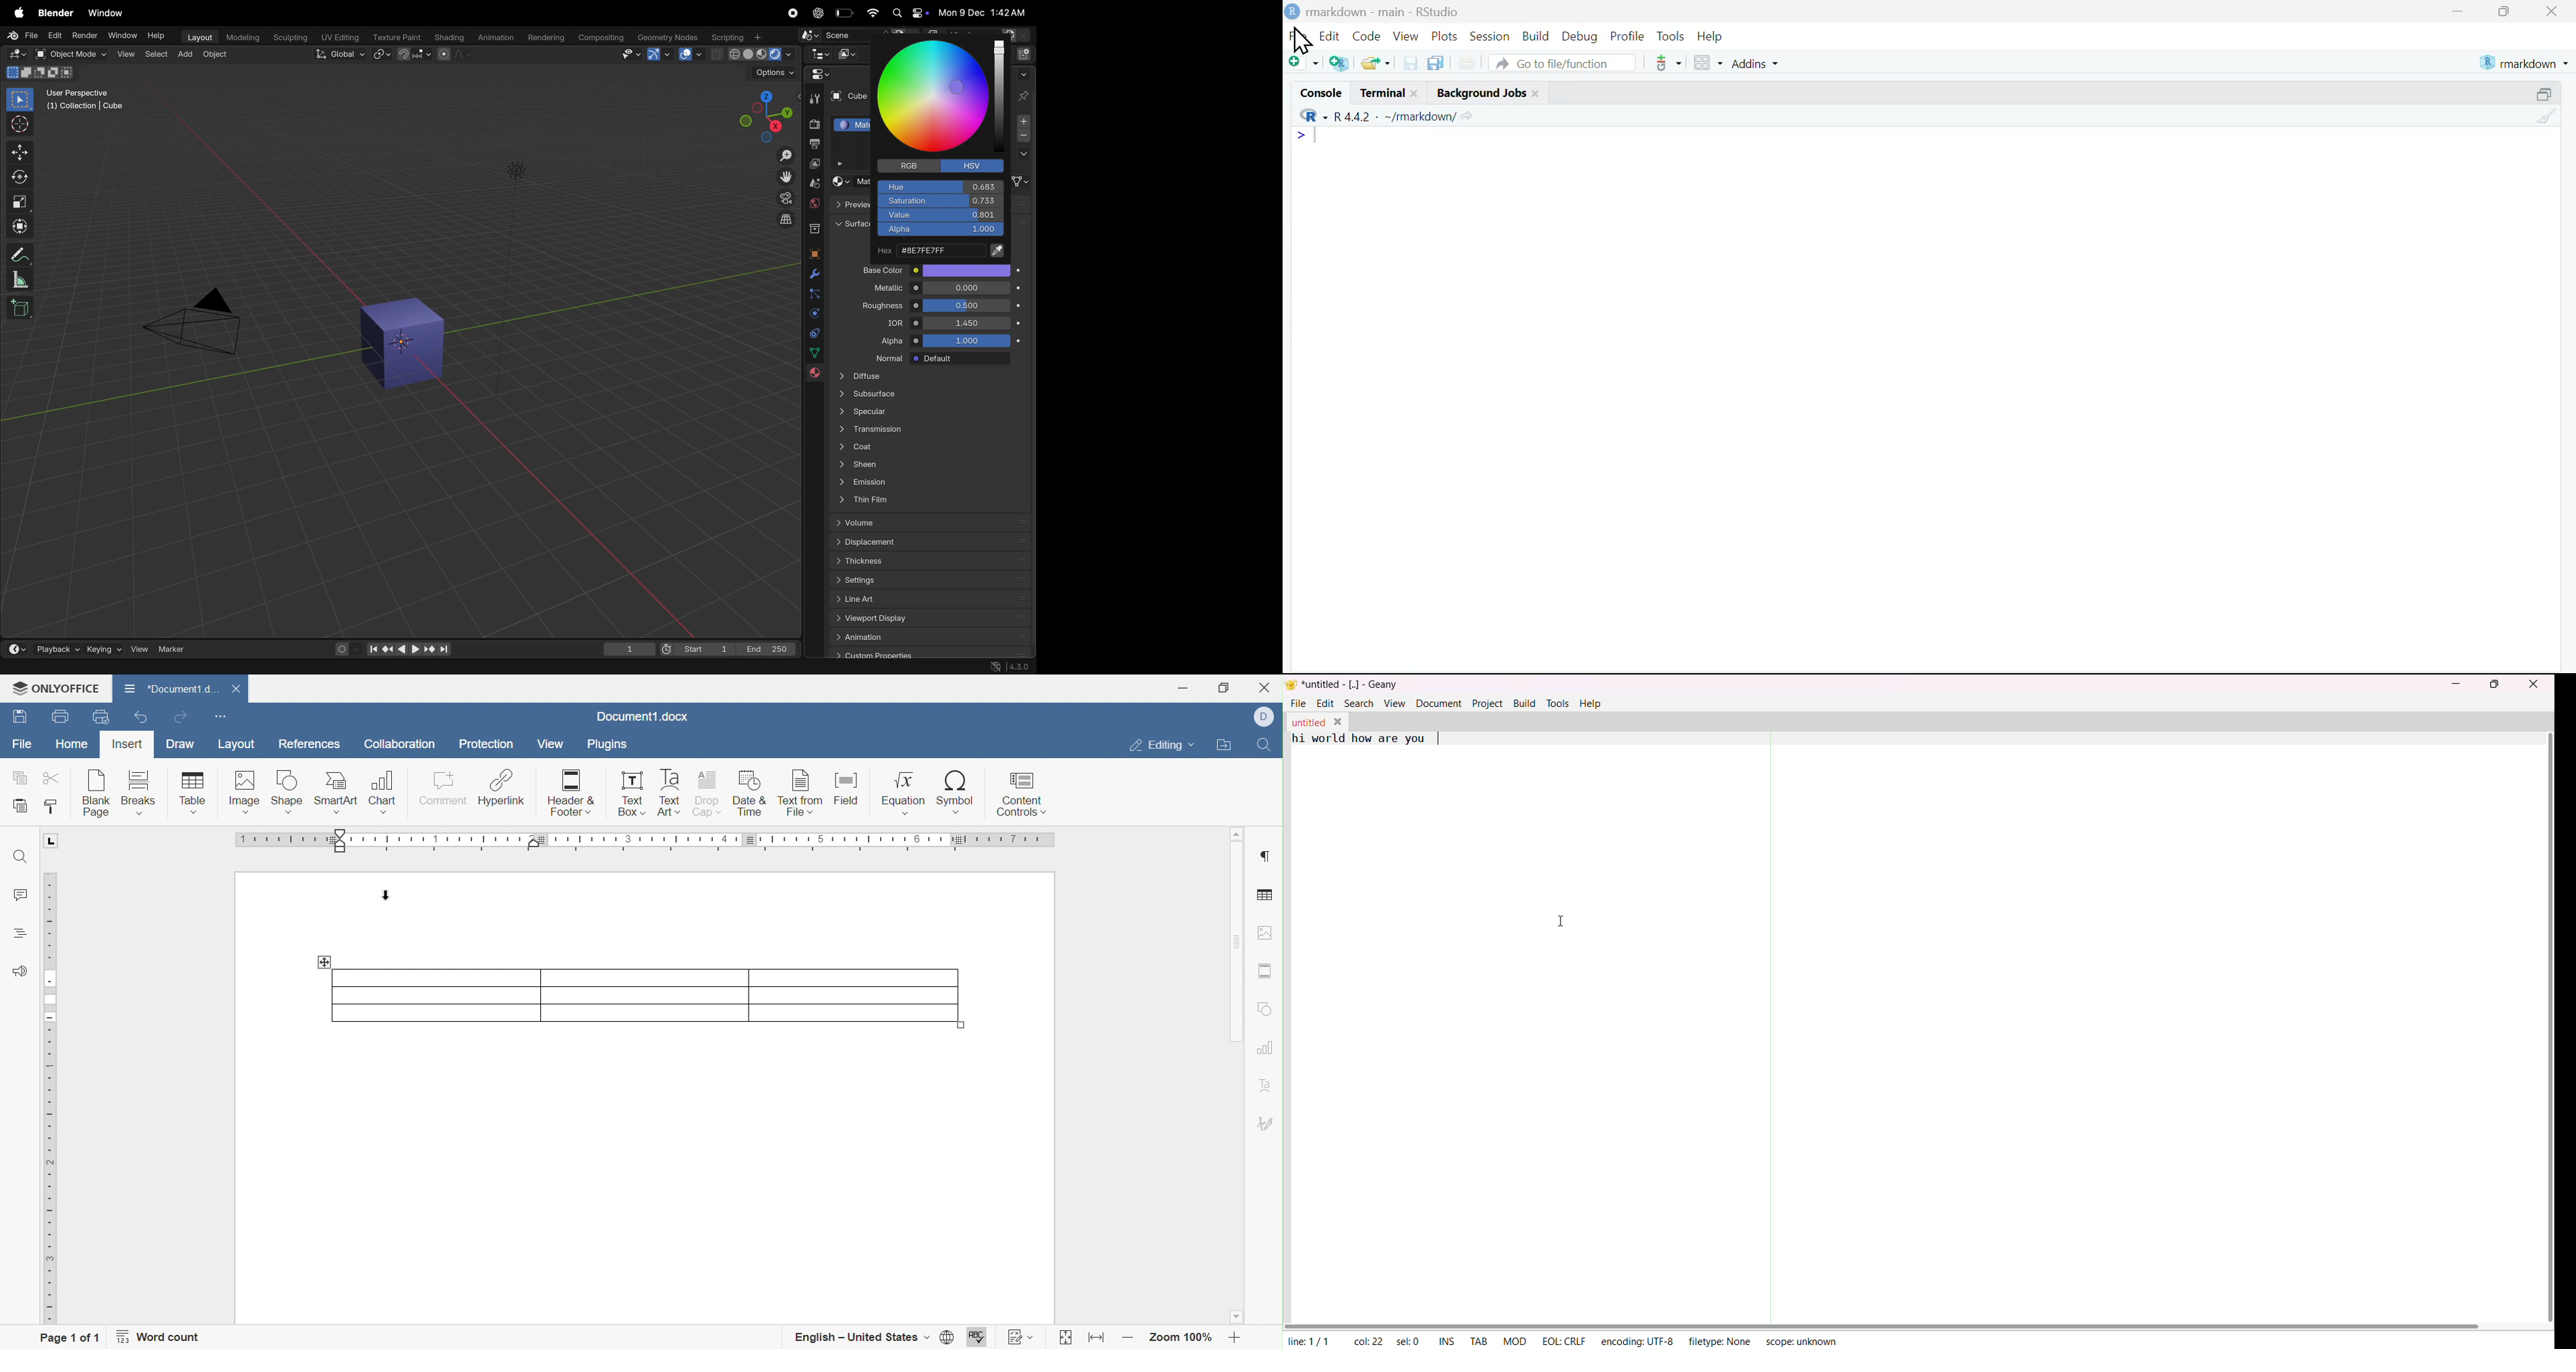 Image resolution: width=2576 pixels, height=1372 pixels. What do you see at coordinates (1469, 116) in the screenshot?
I see `go to directory` at bounding box center [1469, 116].